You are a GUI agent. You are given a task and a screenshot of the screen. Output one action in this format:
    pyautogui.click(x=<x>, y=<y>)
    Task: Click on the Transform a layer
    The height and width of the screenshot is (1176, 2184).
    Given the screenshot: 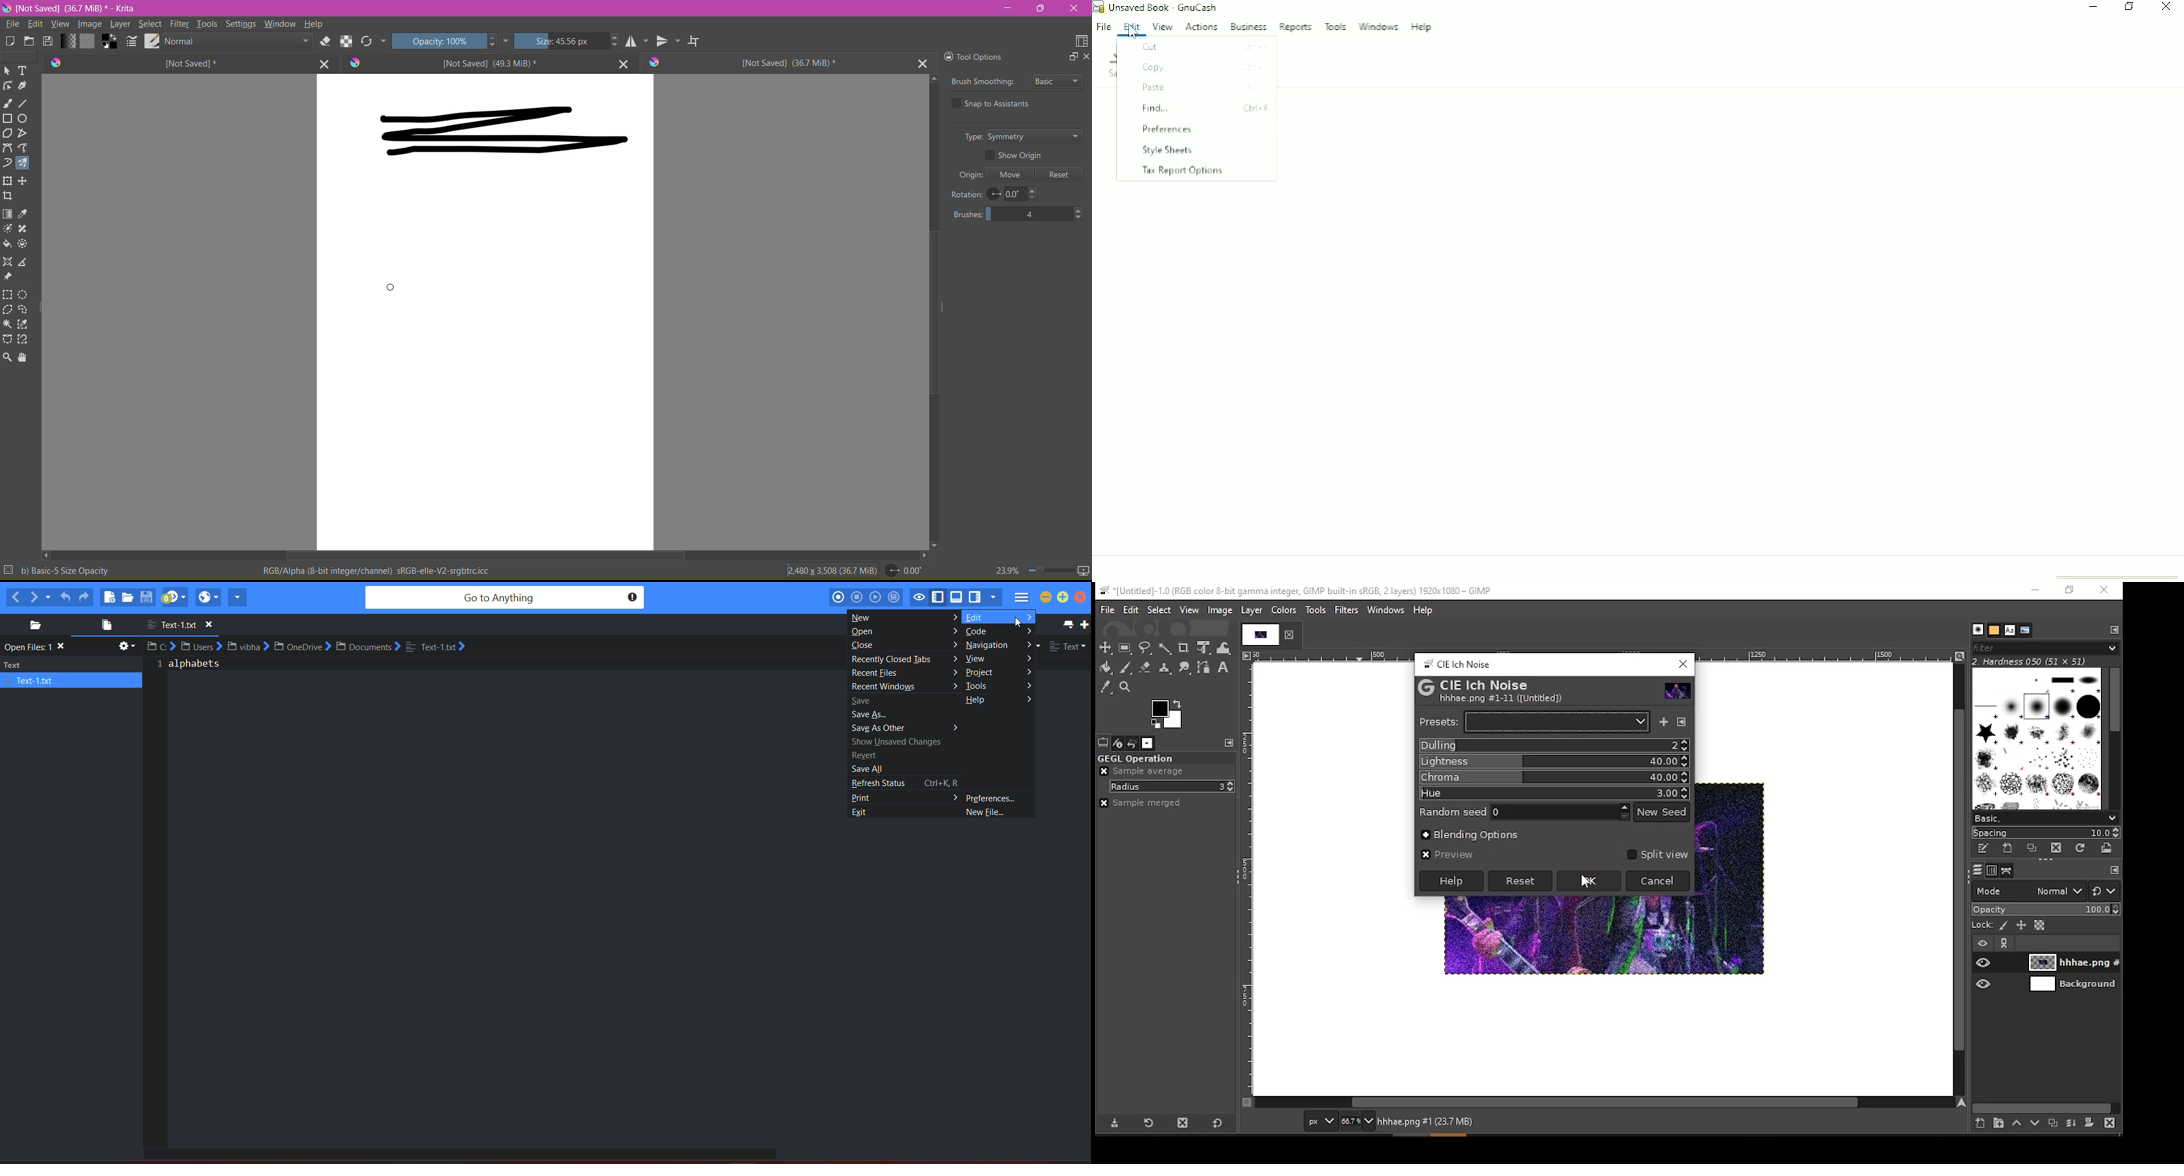 What is the action you would take?
    pyautogui.click(x=25, y=181)
    